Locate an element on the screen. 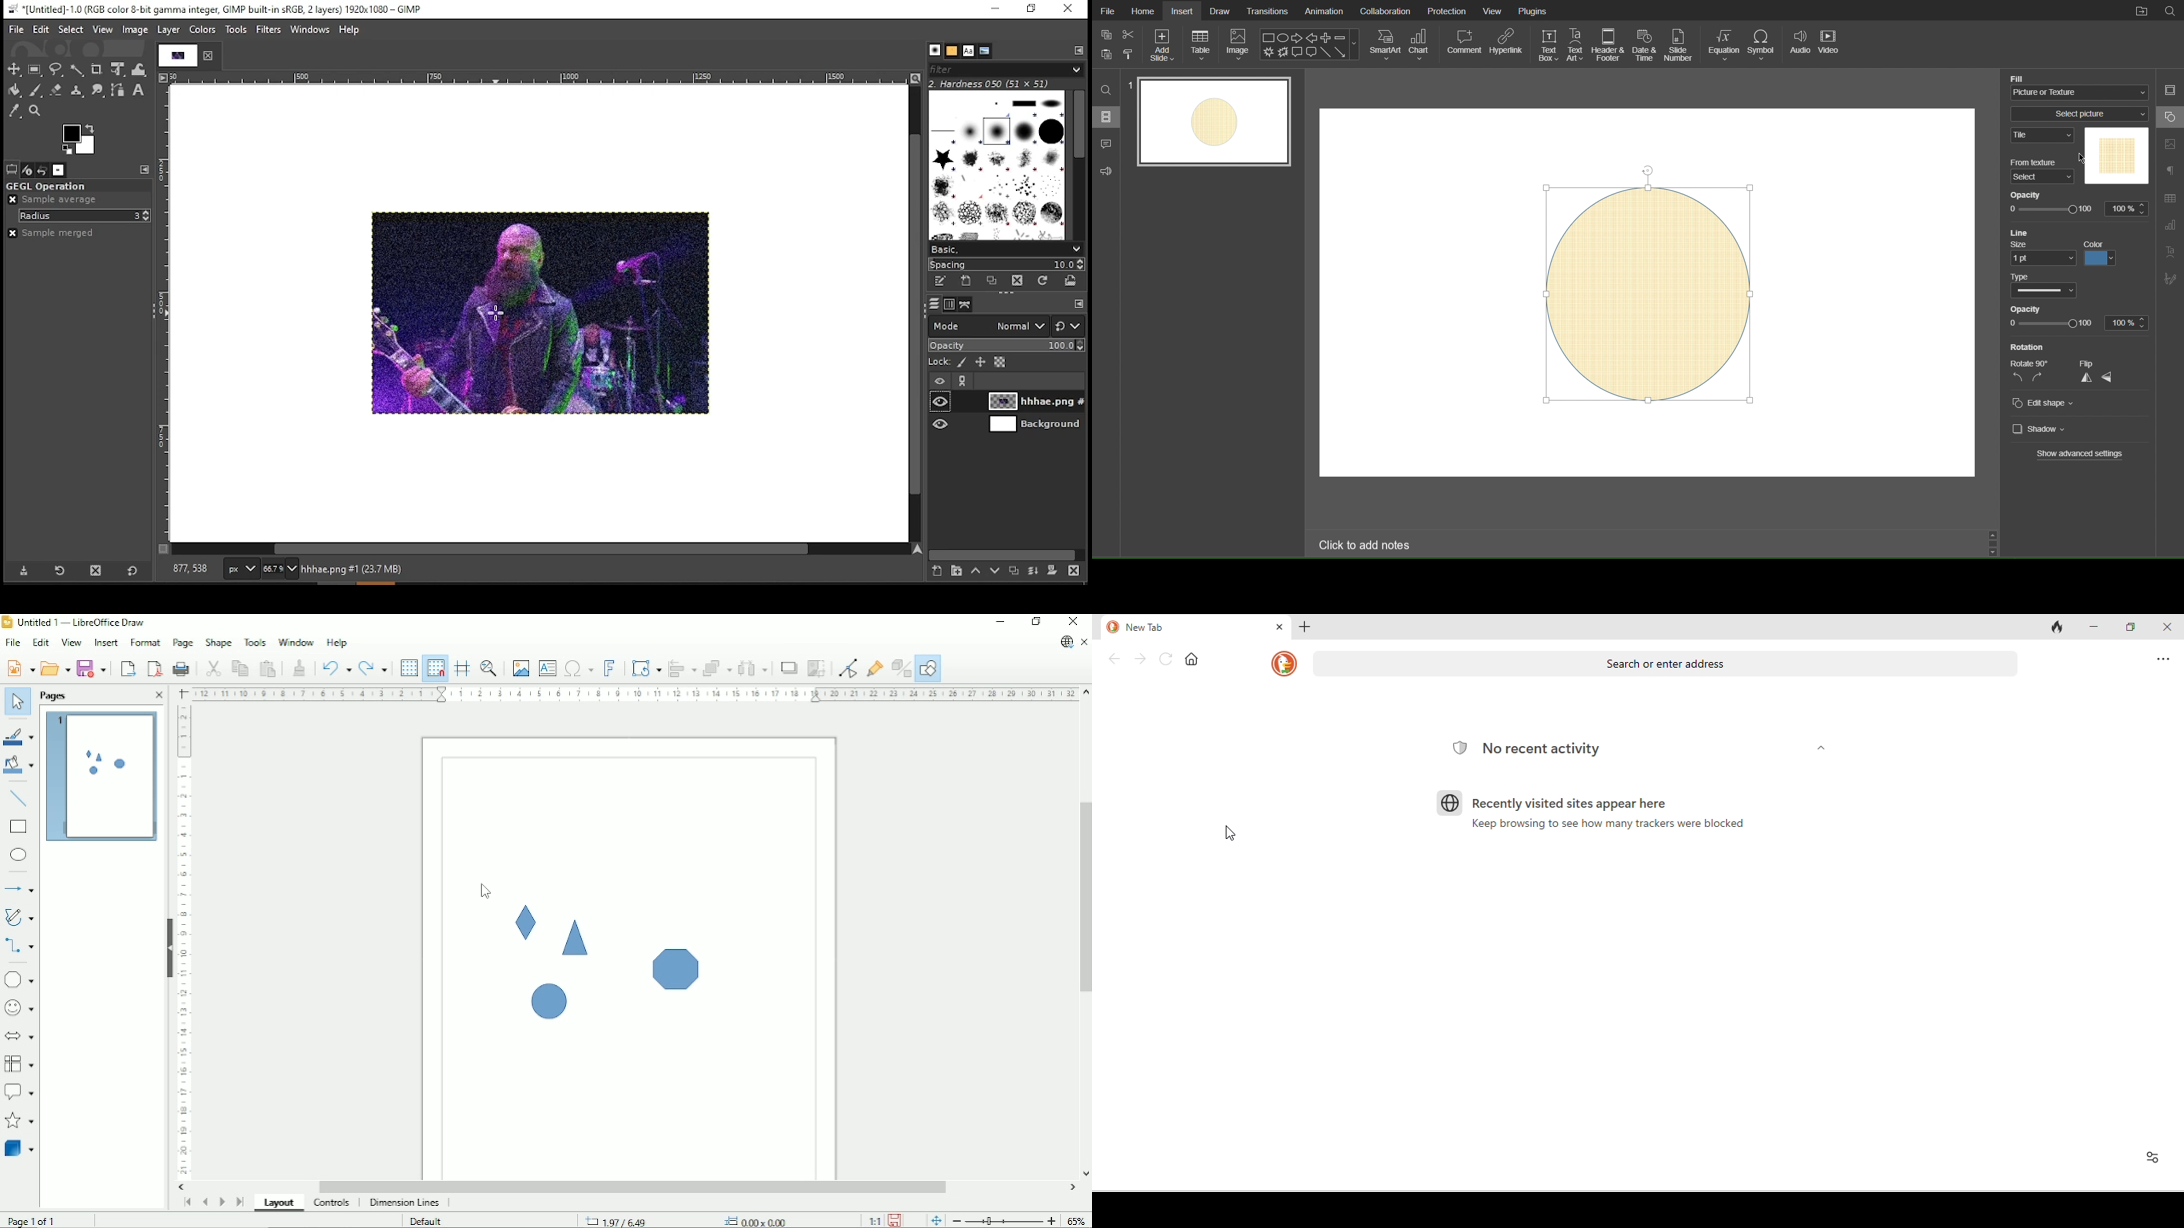 The height and width of the screenshot is (1232, 2184). Restore down is located at coordinates (1038, 623).